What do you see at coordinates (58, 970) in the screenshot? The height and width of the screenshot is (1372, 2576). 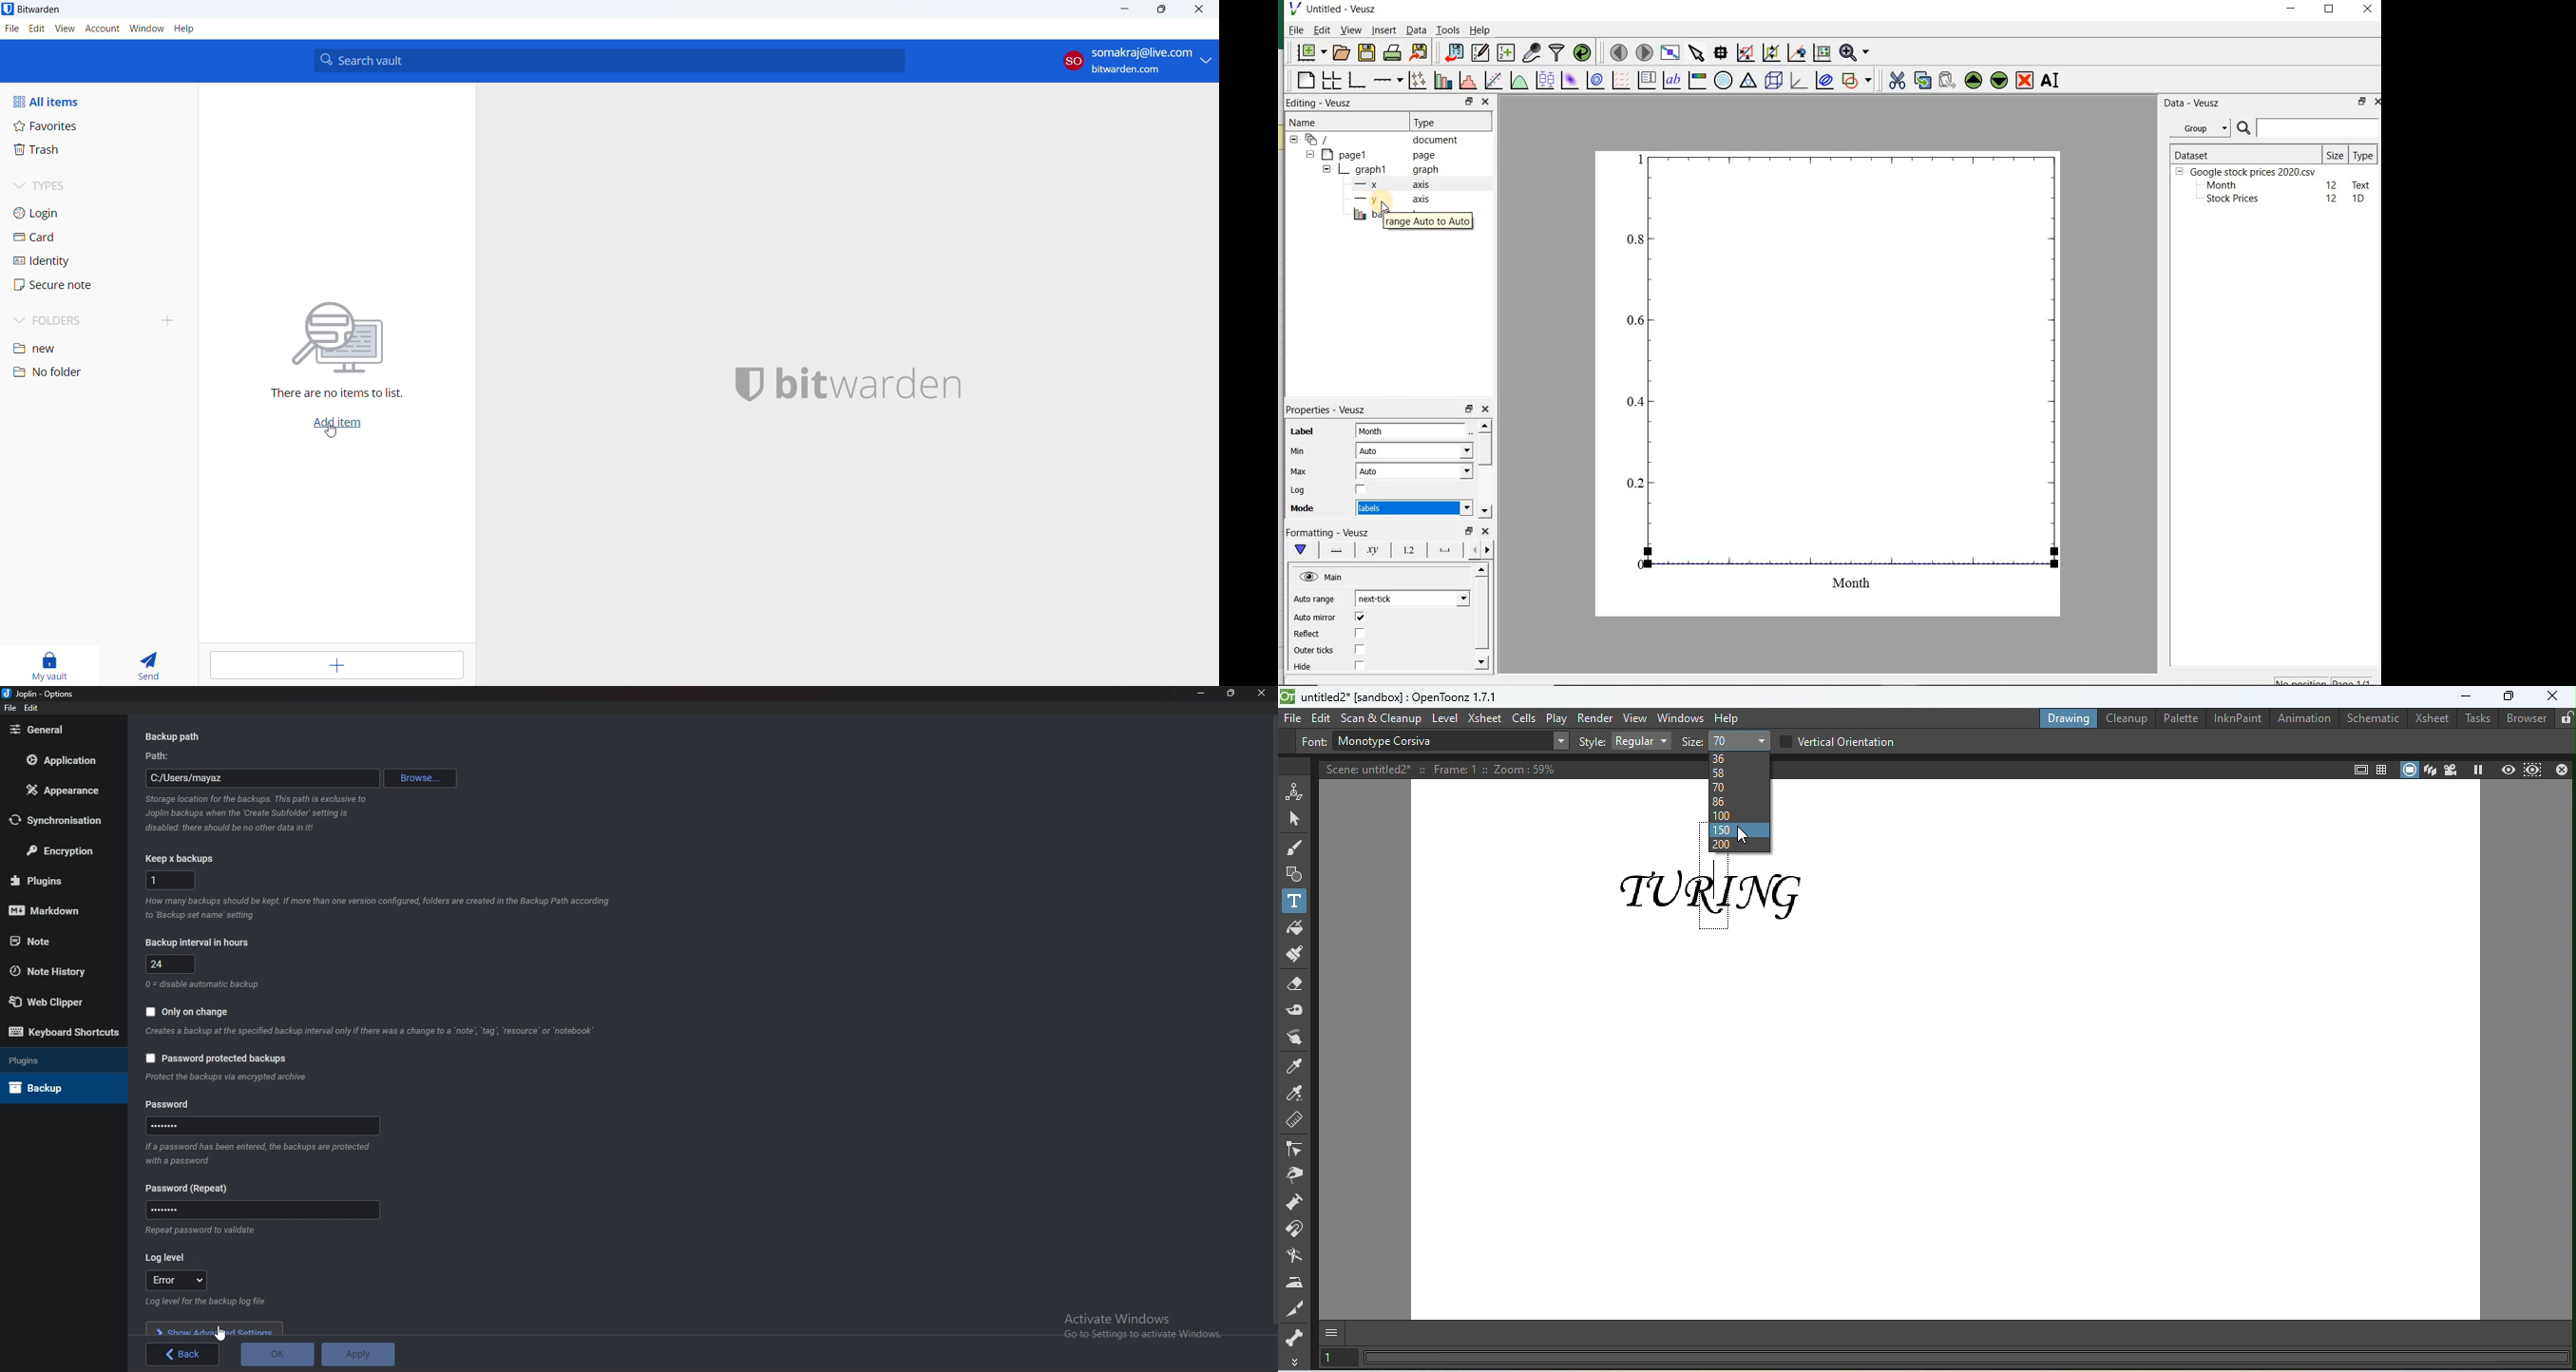 I see `Note history` at bounding box center [58, 970].